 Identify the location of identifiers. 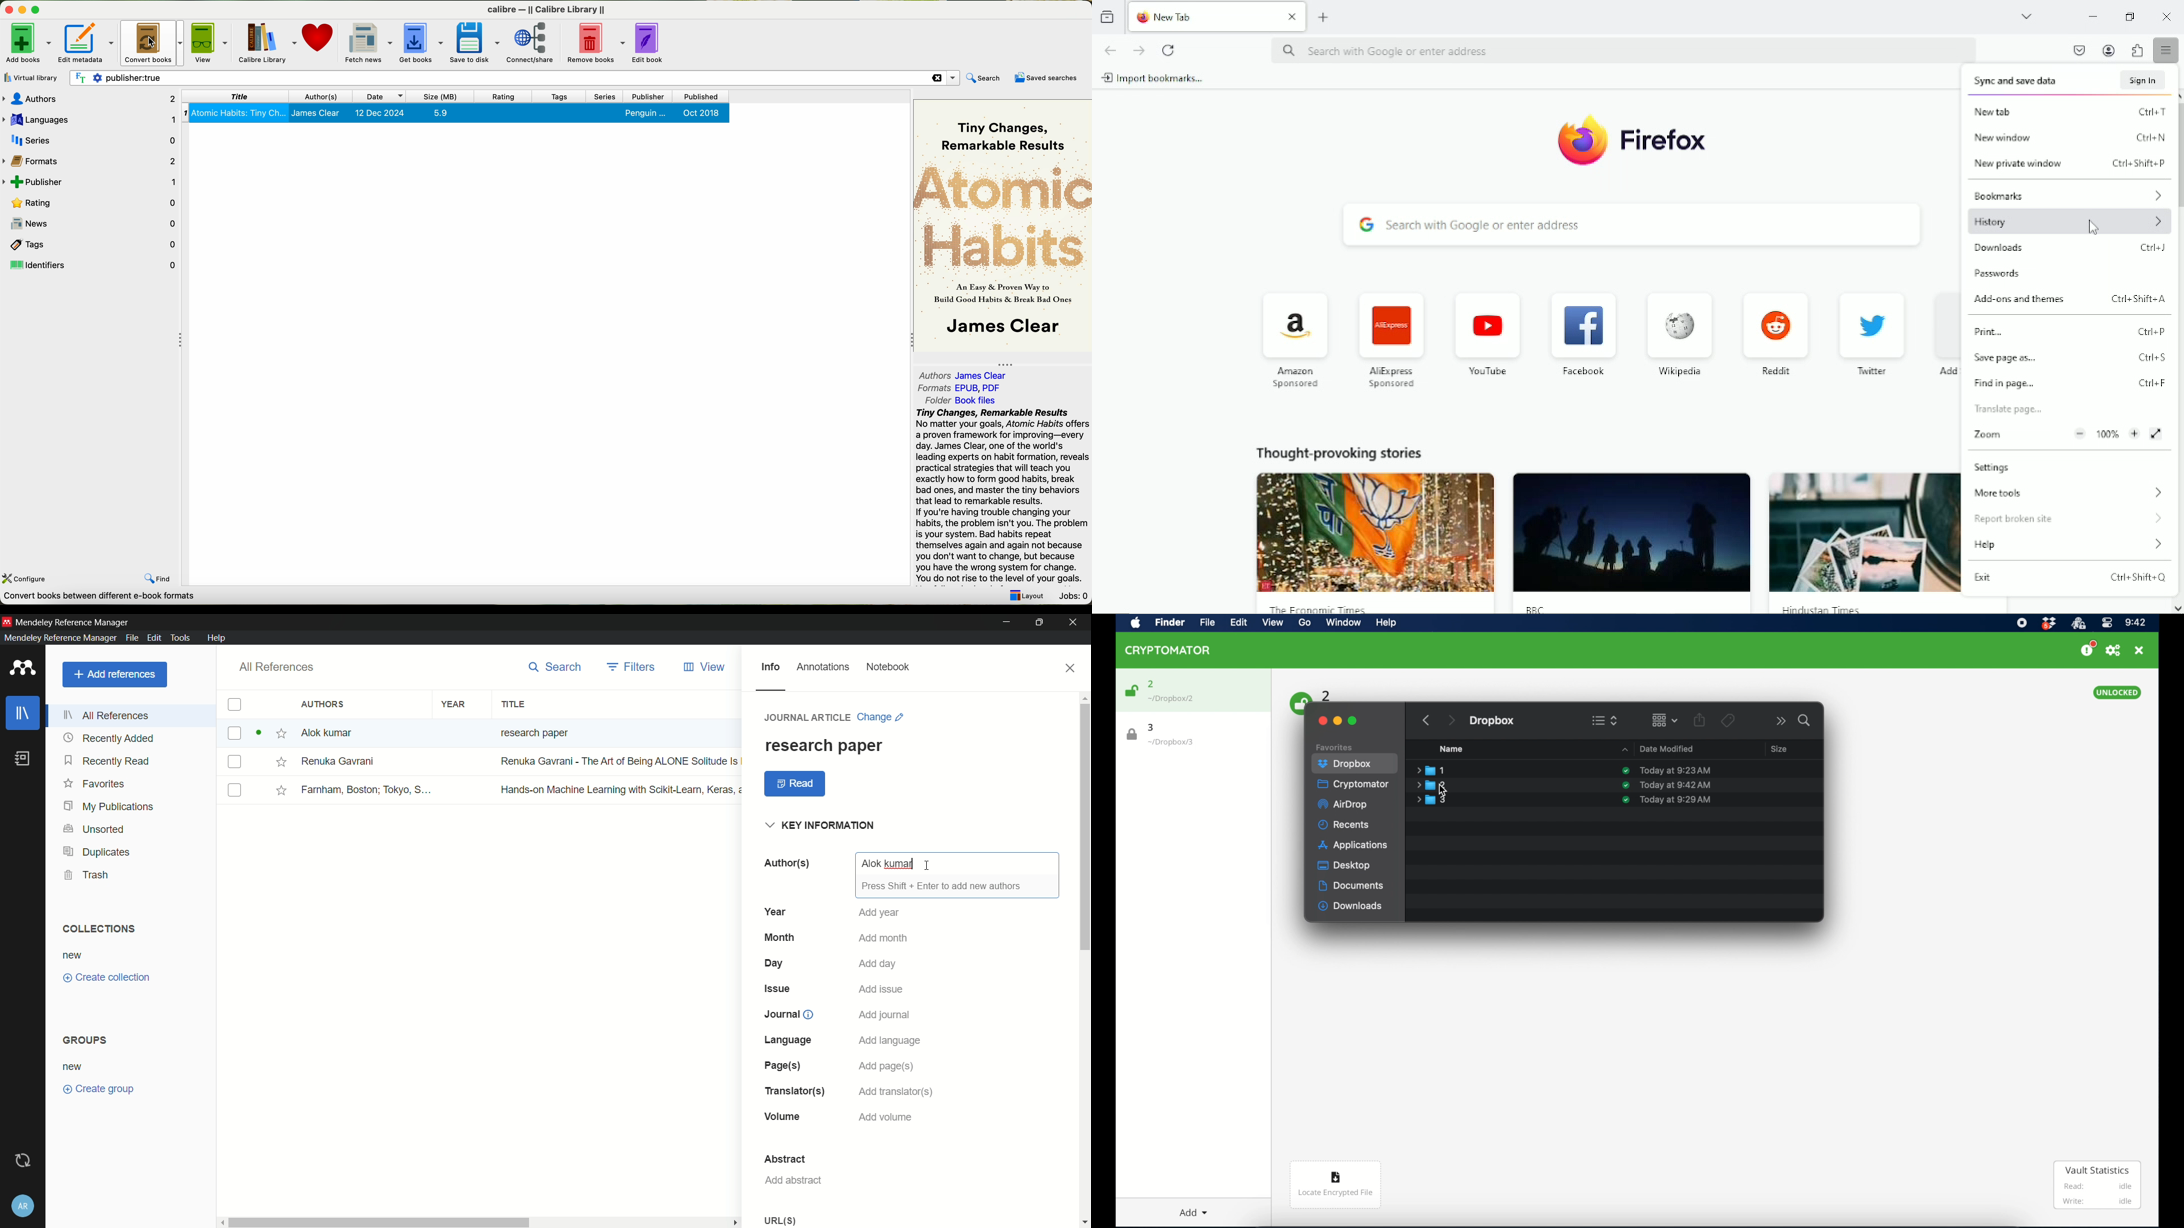
(94, 265).